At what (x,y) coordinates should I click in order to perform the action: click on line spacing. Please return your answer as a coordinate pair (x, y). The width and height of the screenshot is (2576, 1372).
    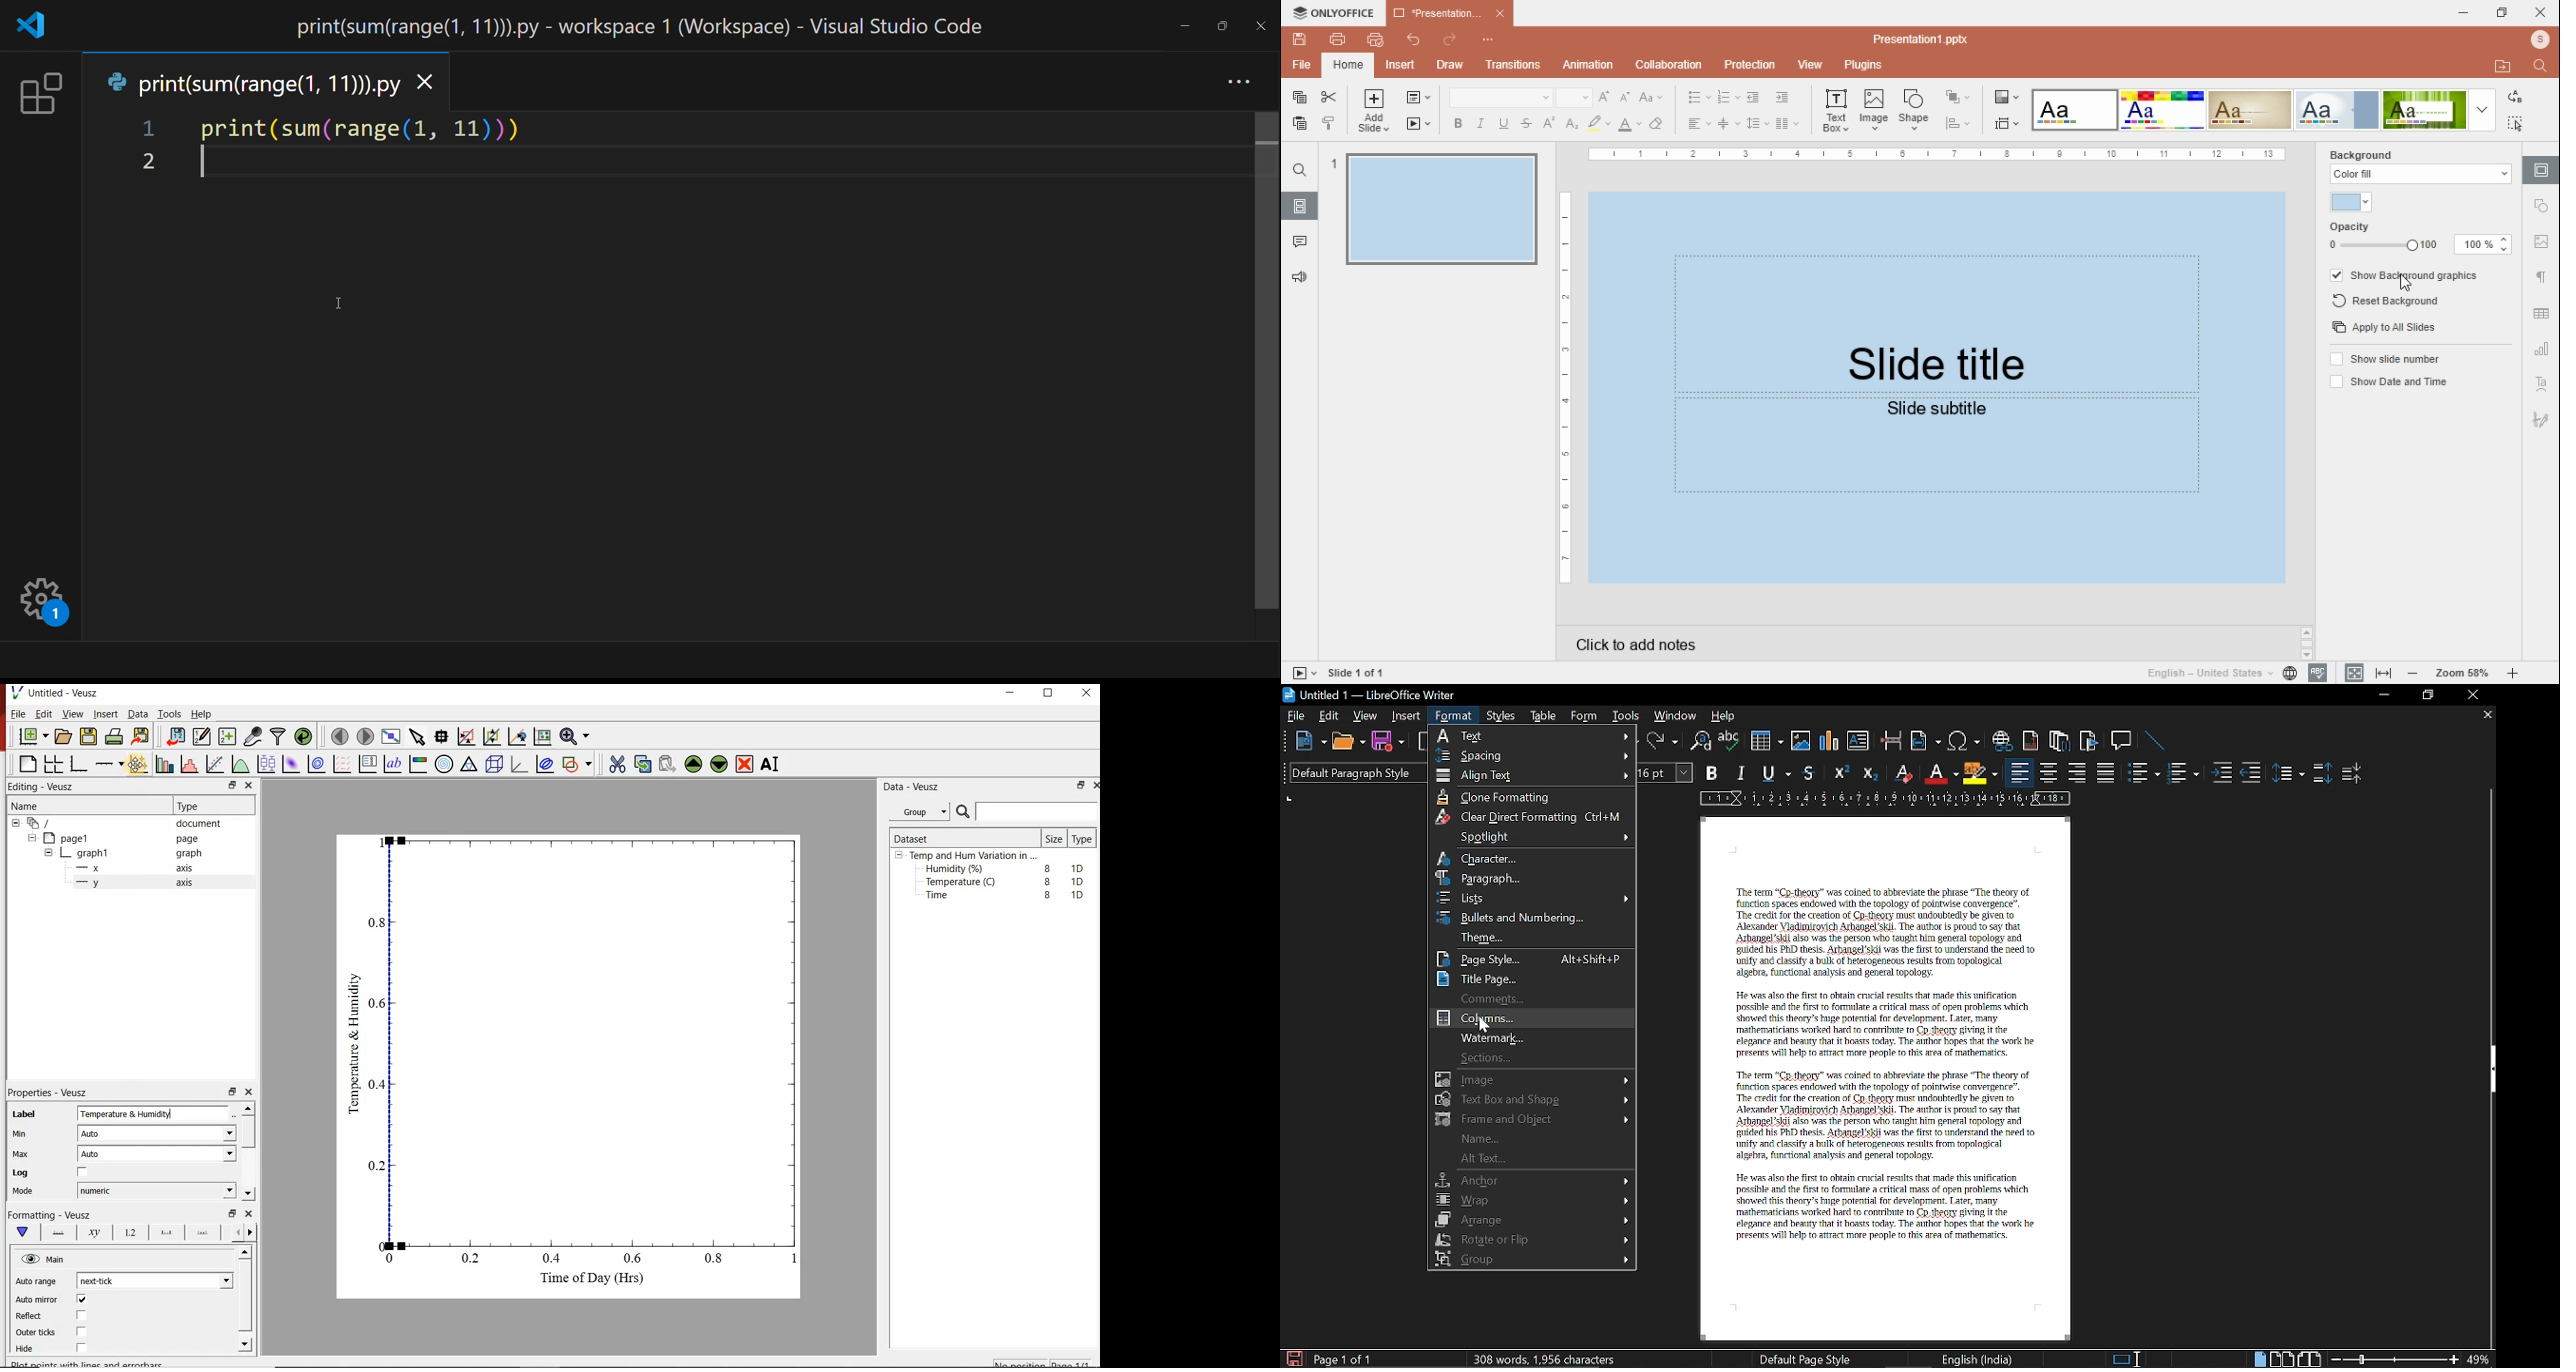
    Looking at the image, I should click on (1757, 124).